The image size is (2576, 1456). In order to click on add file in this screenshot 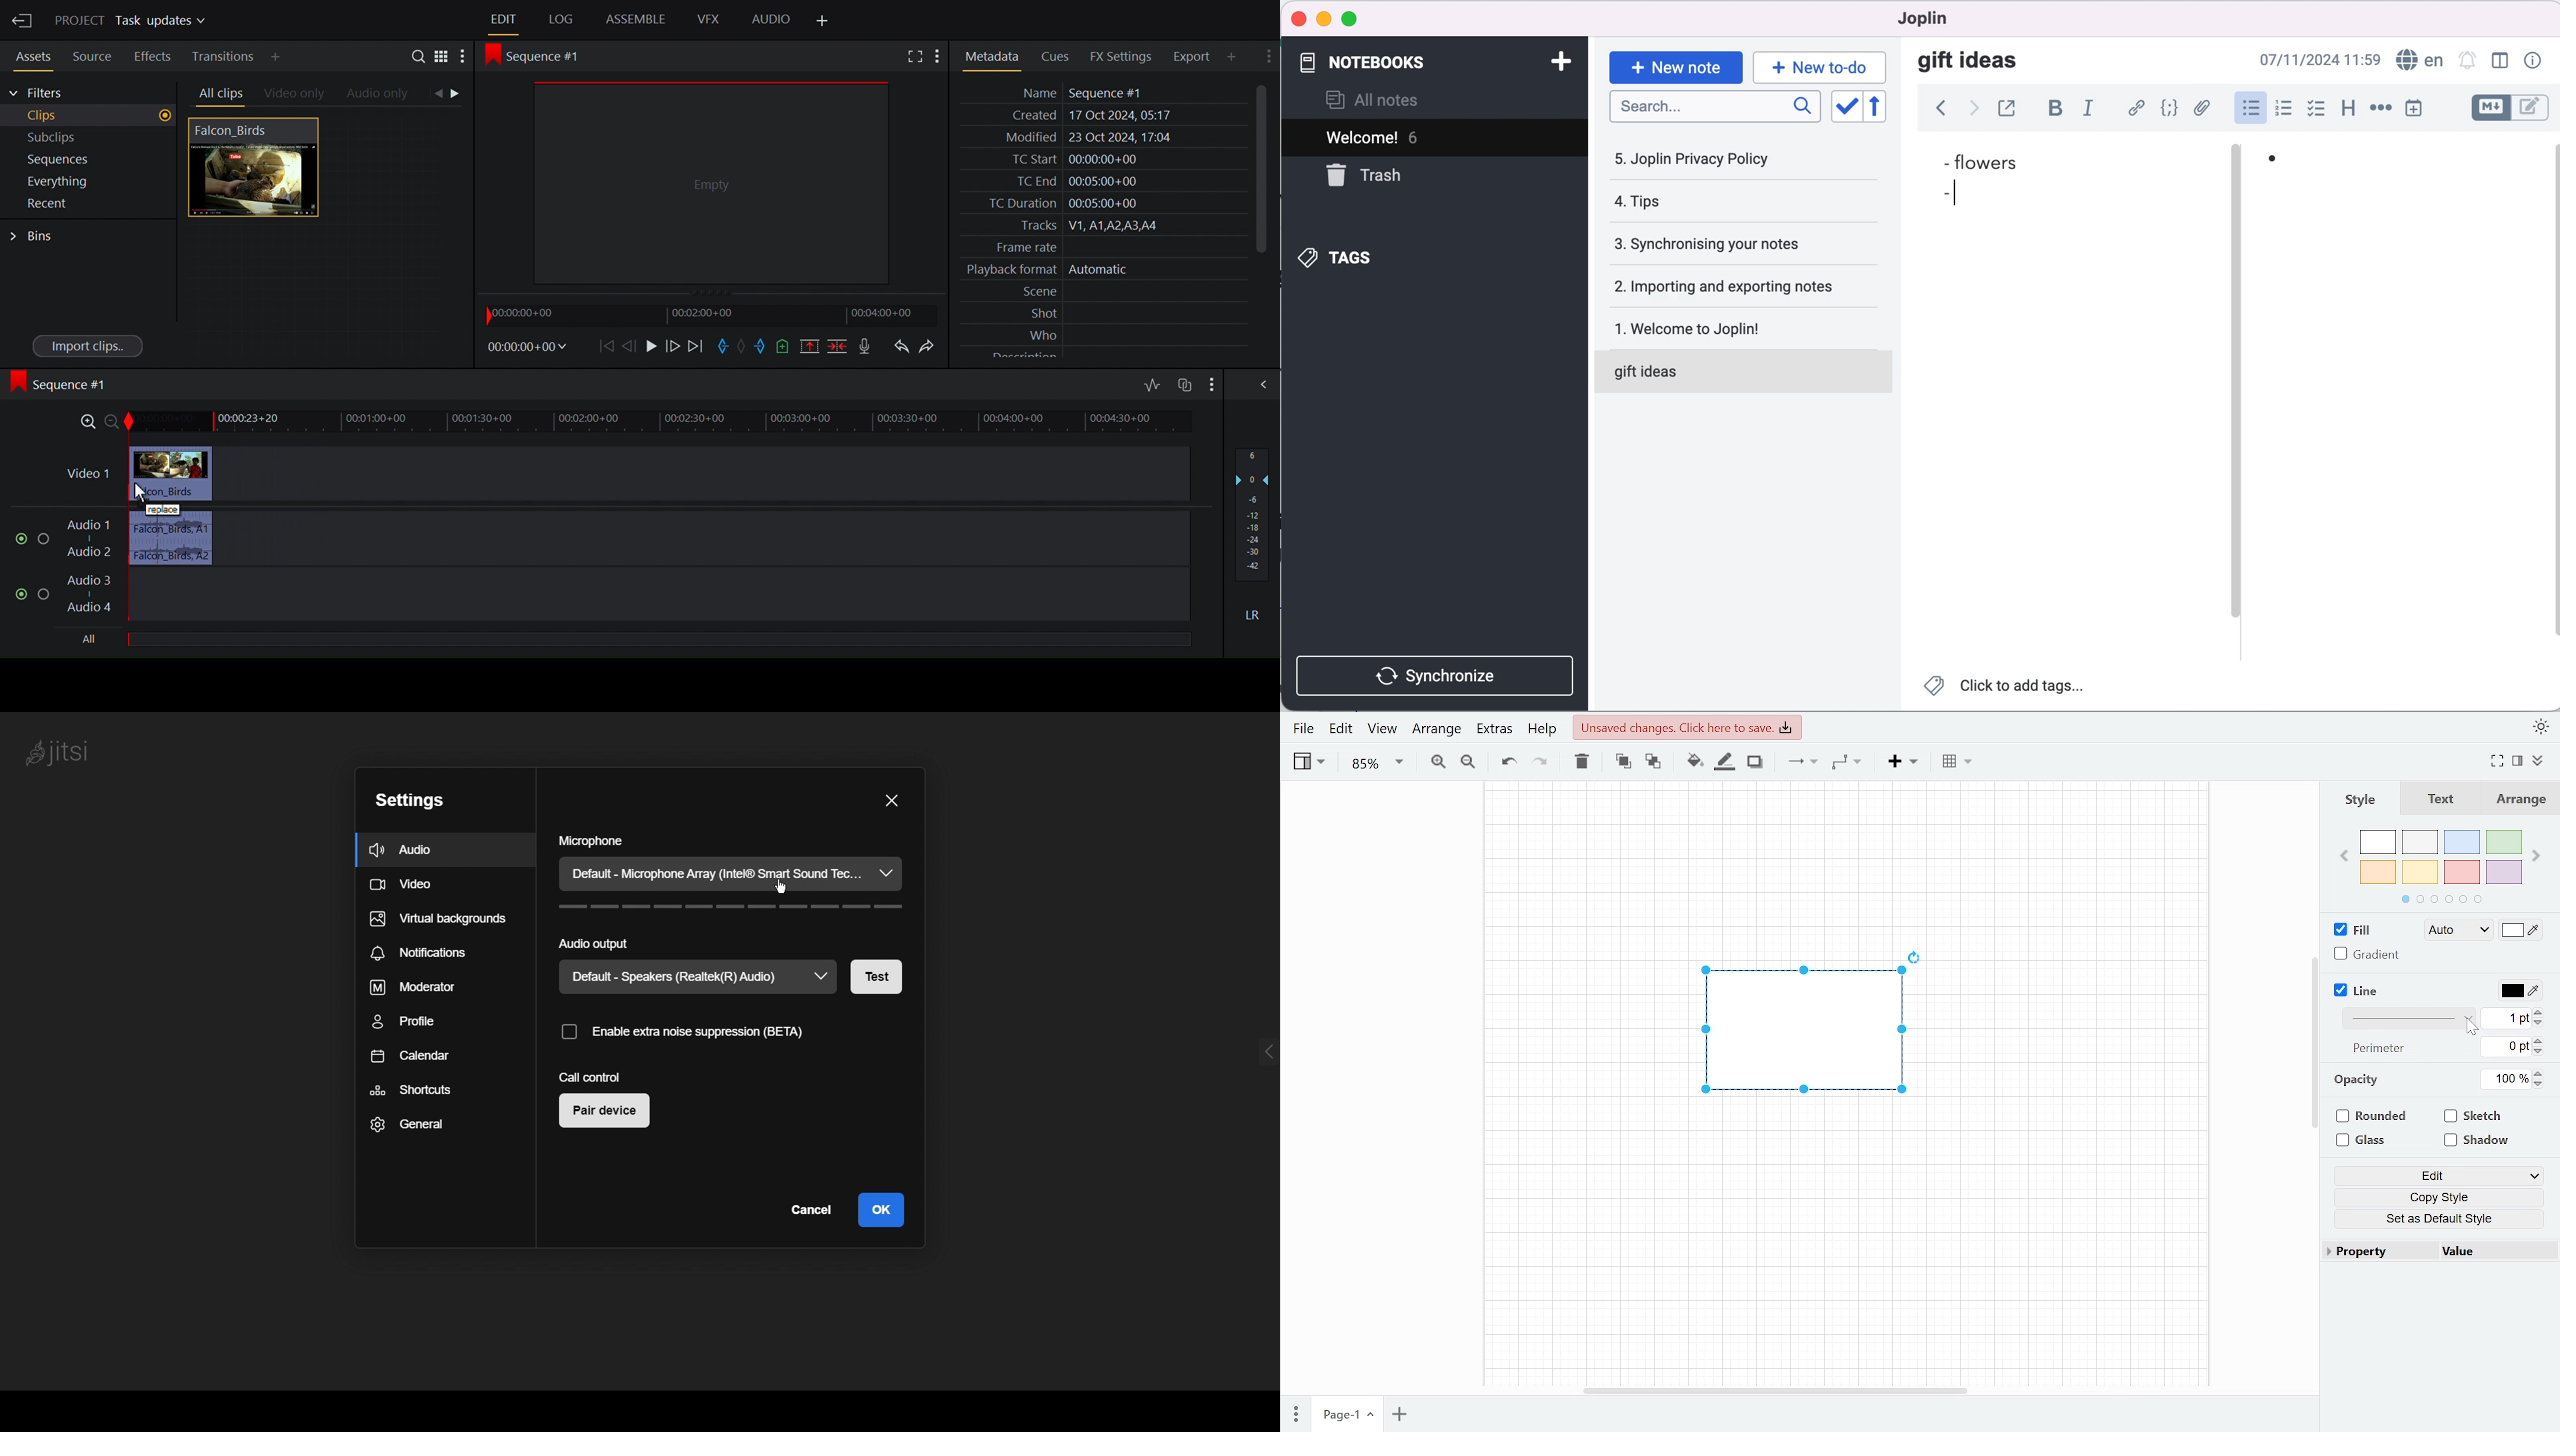, I will do `click(2203, 109)`.